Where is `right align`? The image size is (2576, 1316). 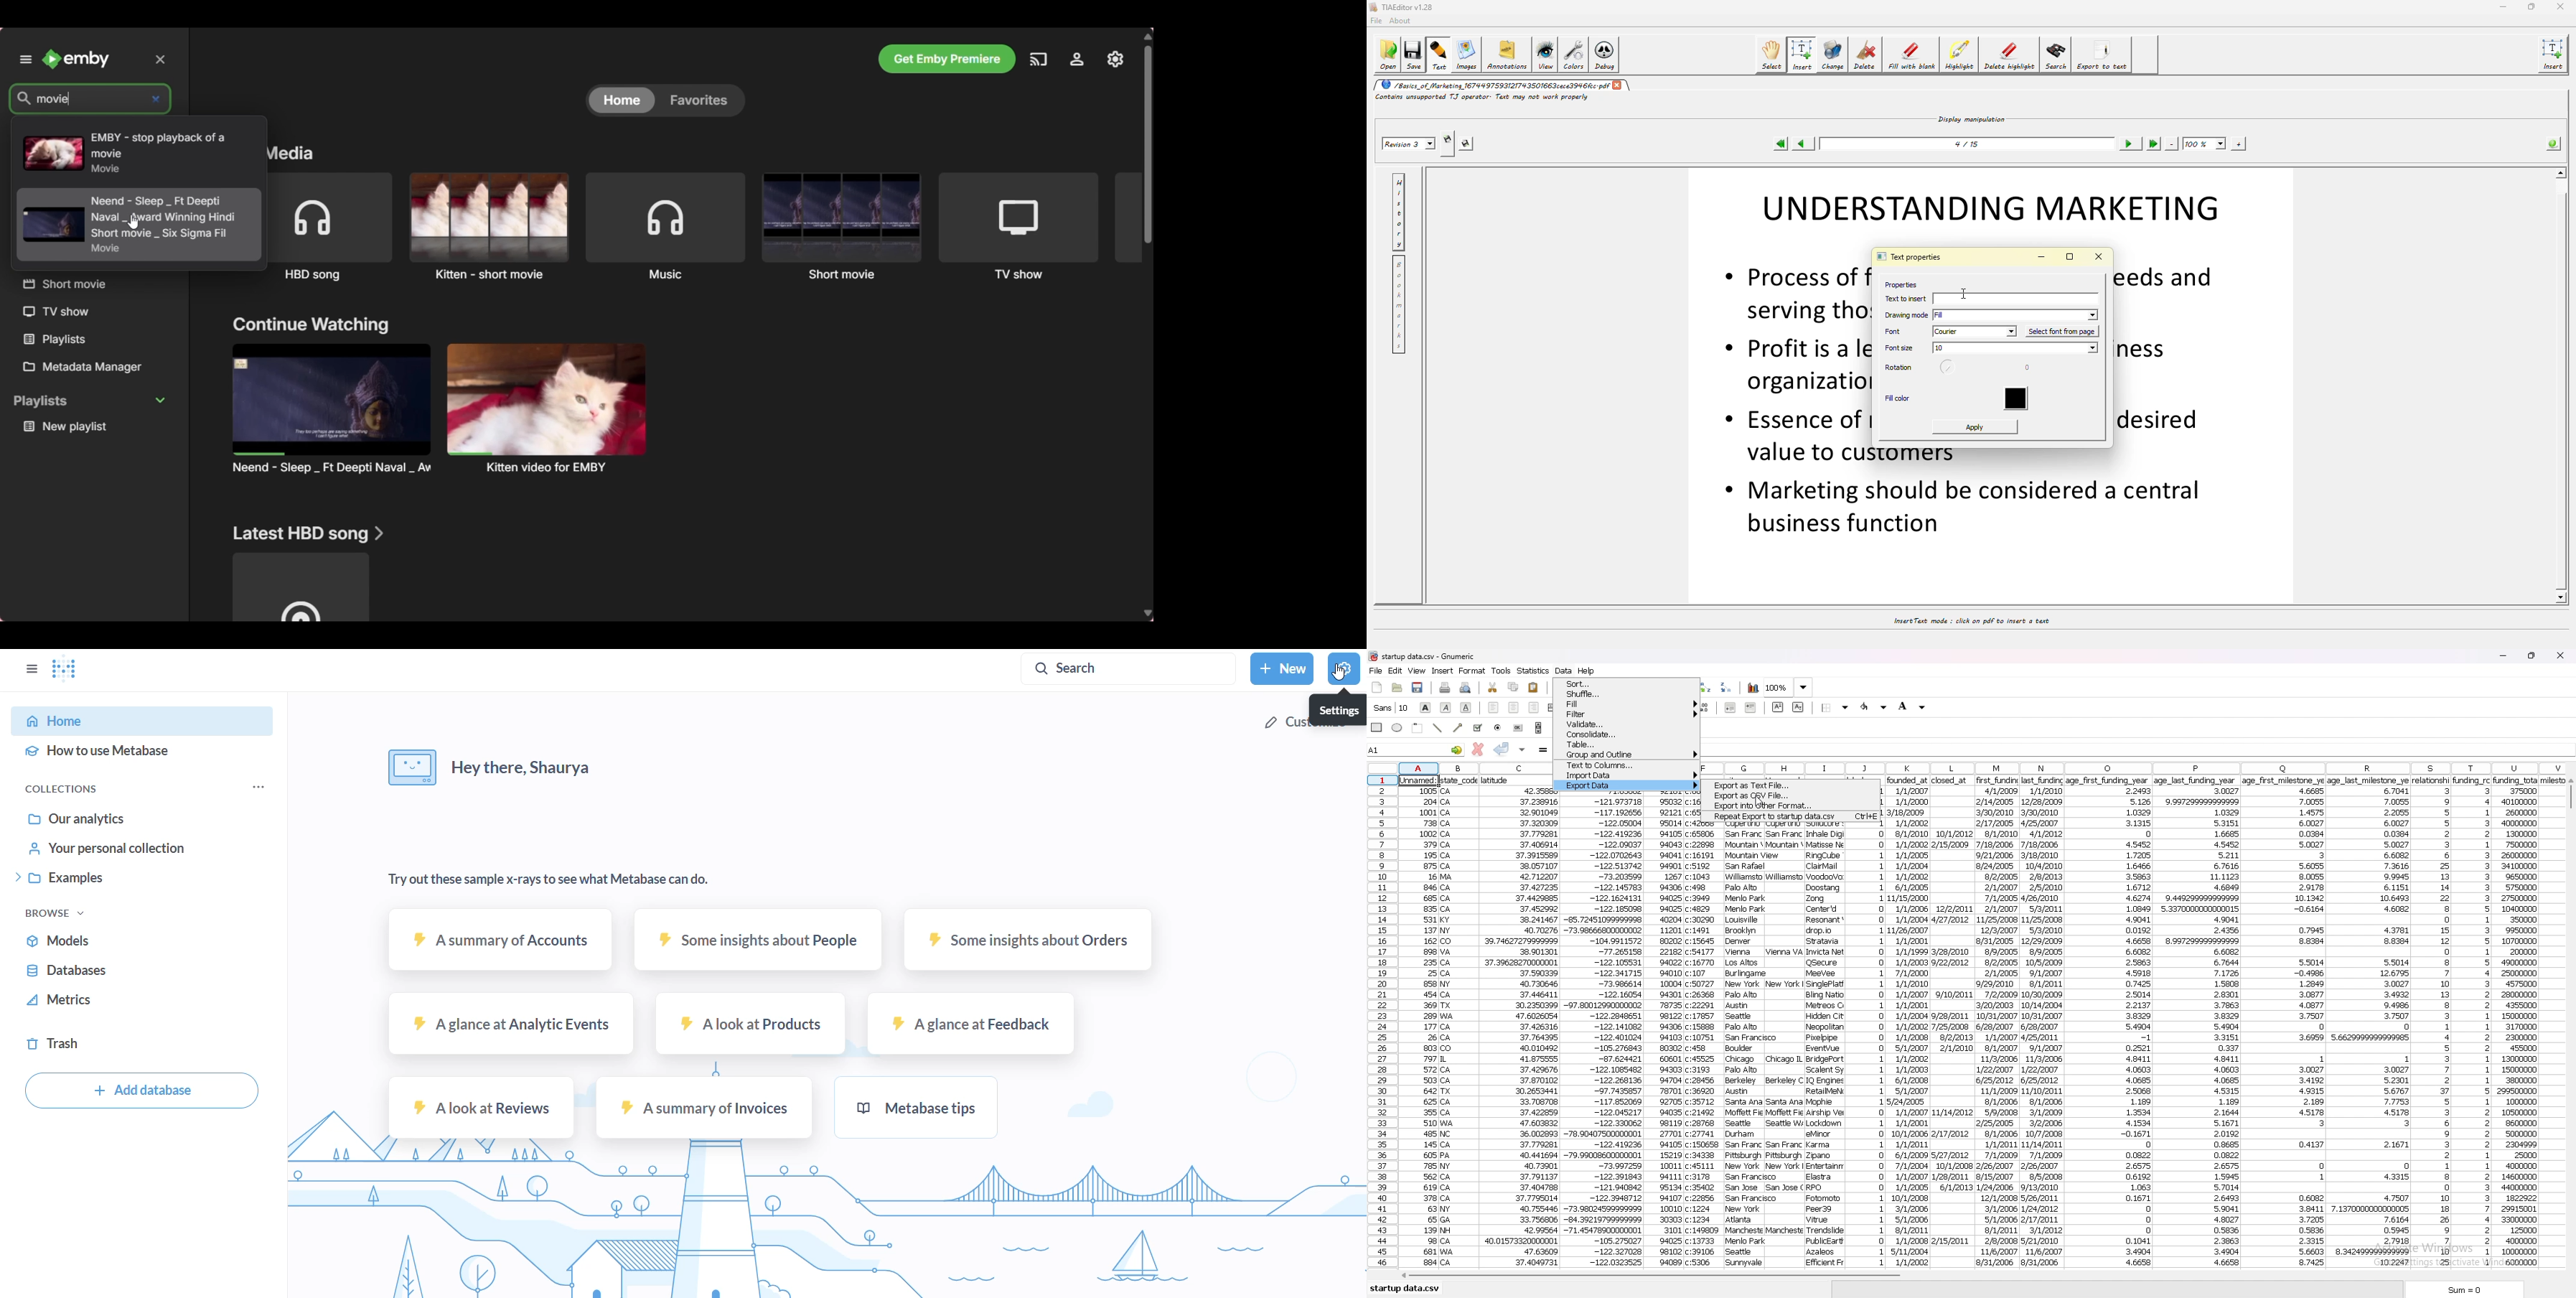 right align is located at coordinates (1534, 708).